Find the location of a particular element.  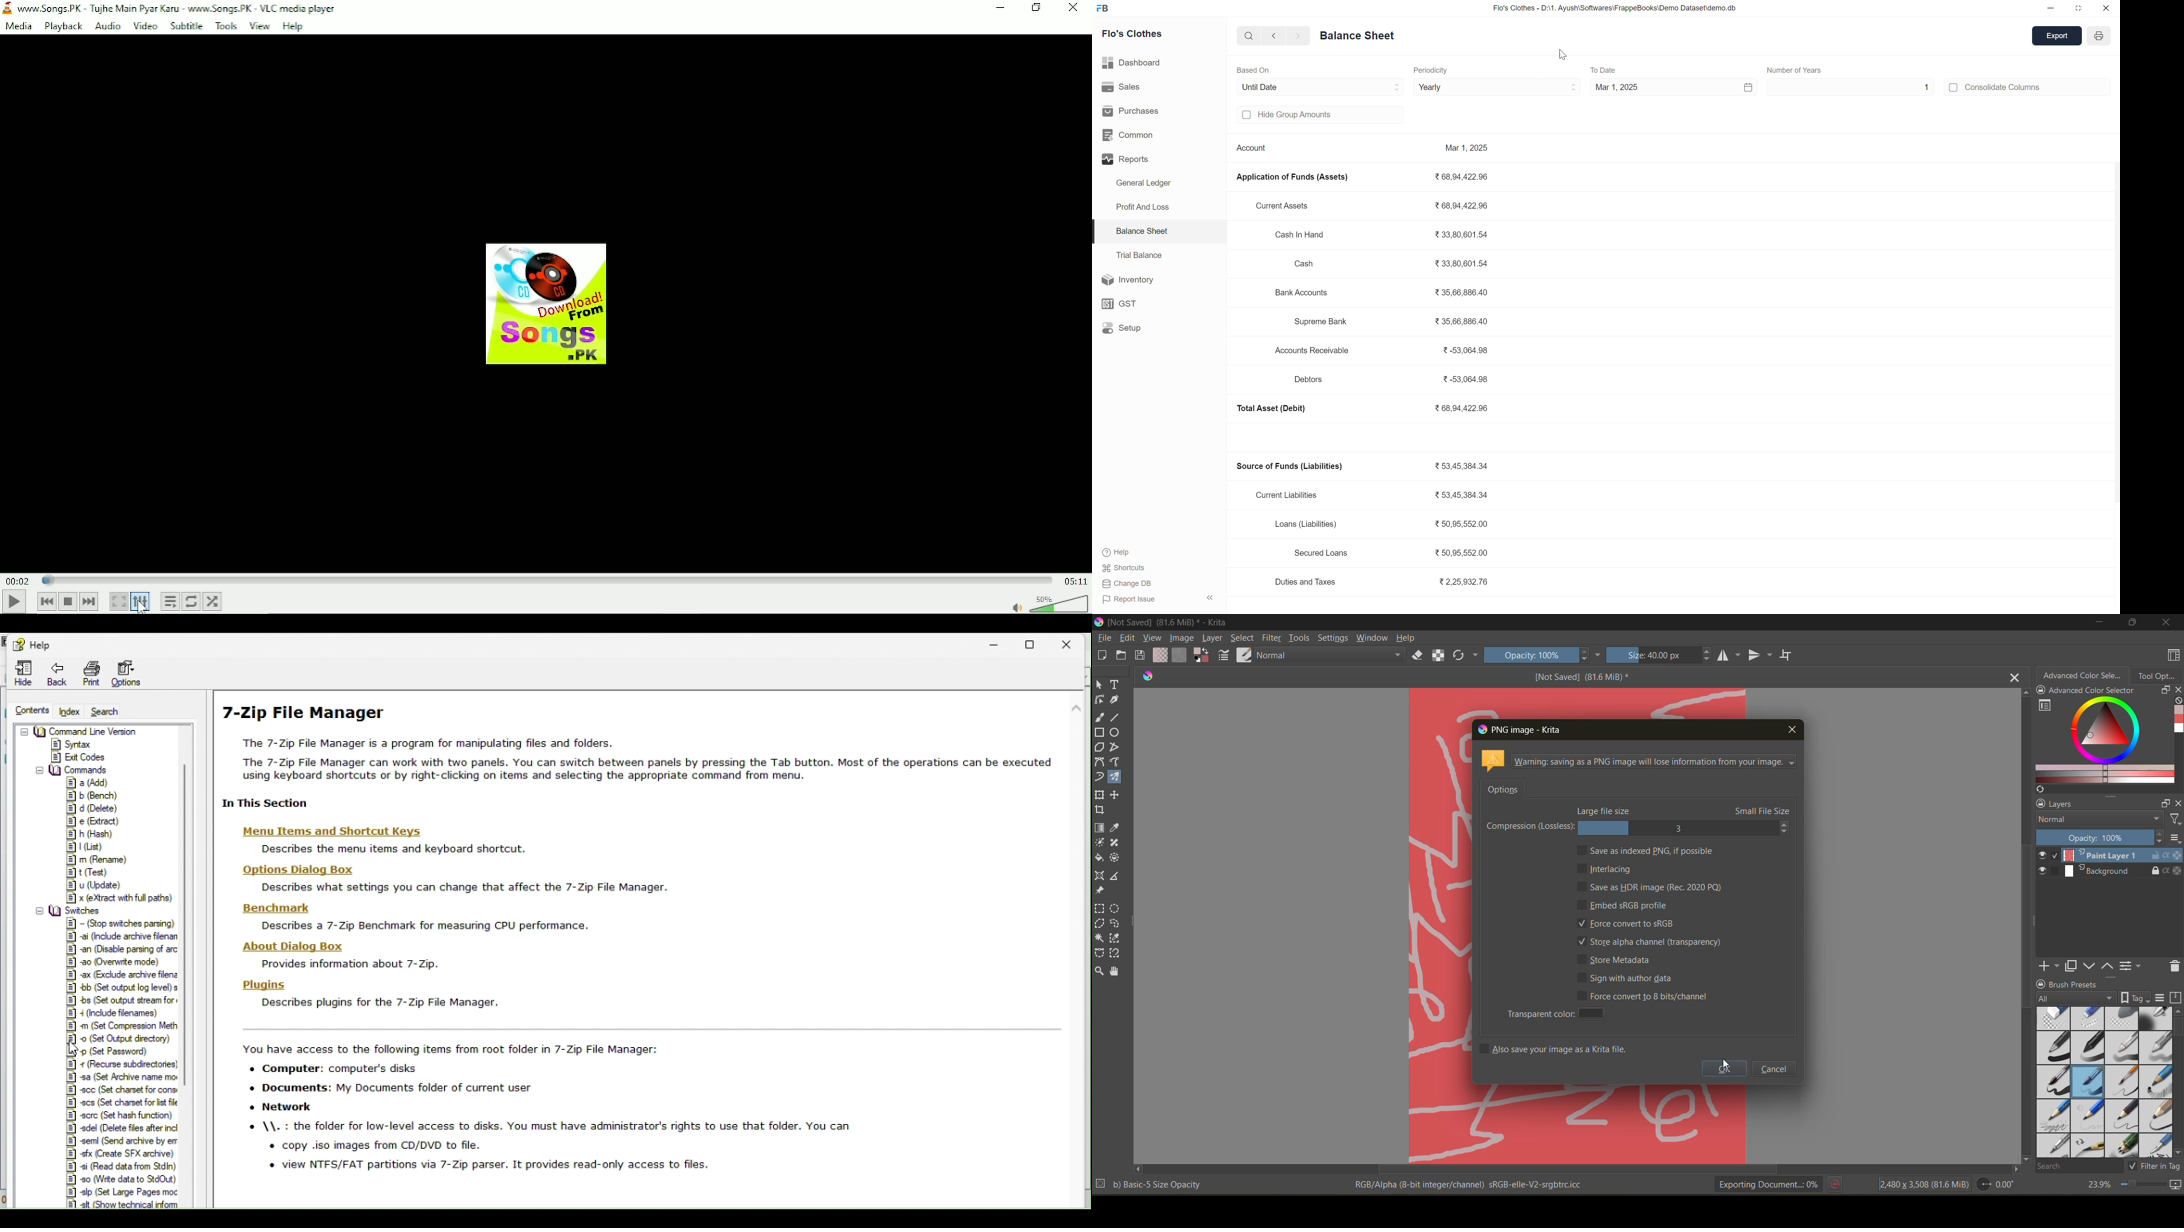

View is located at coordinates (260, 27).